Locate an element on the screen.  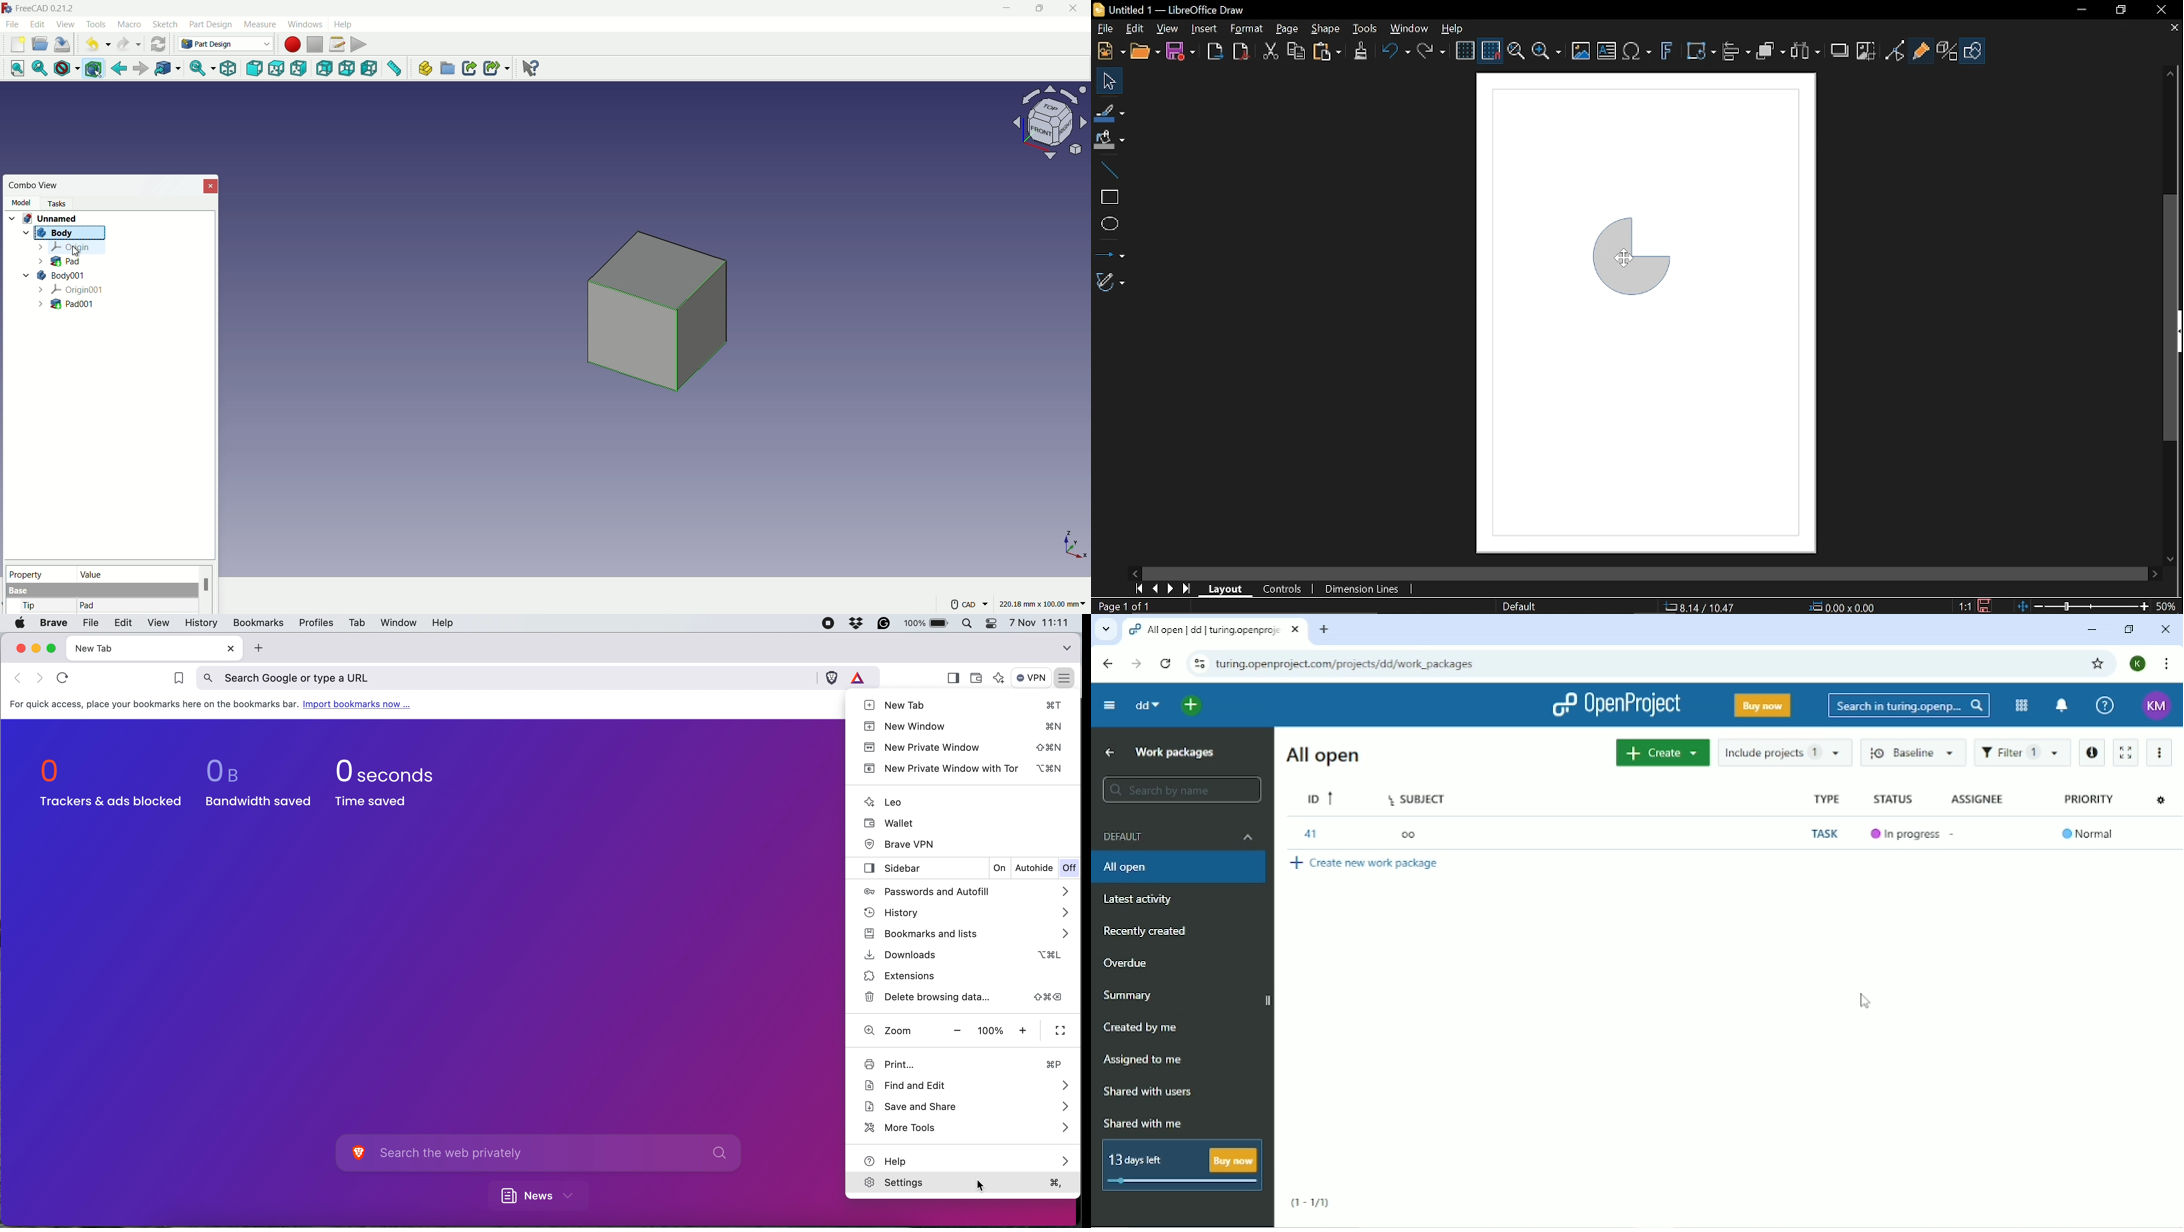
Tools is located at coordinates (1366, 29).